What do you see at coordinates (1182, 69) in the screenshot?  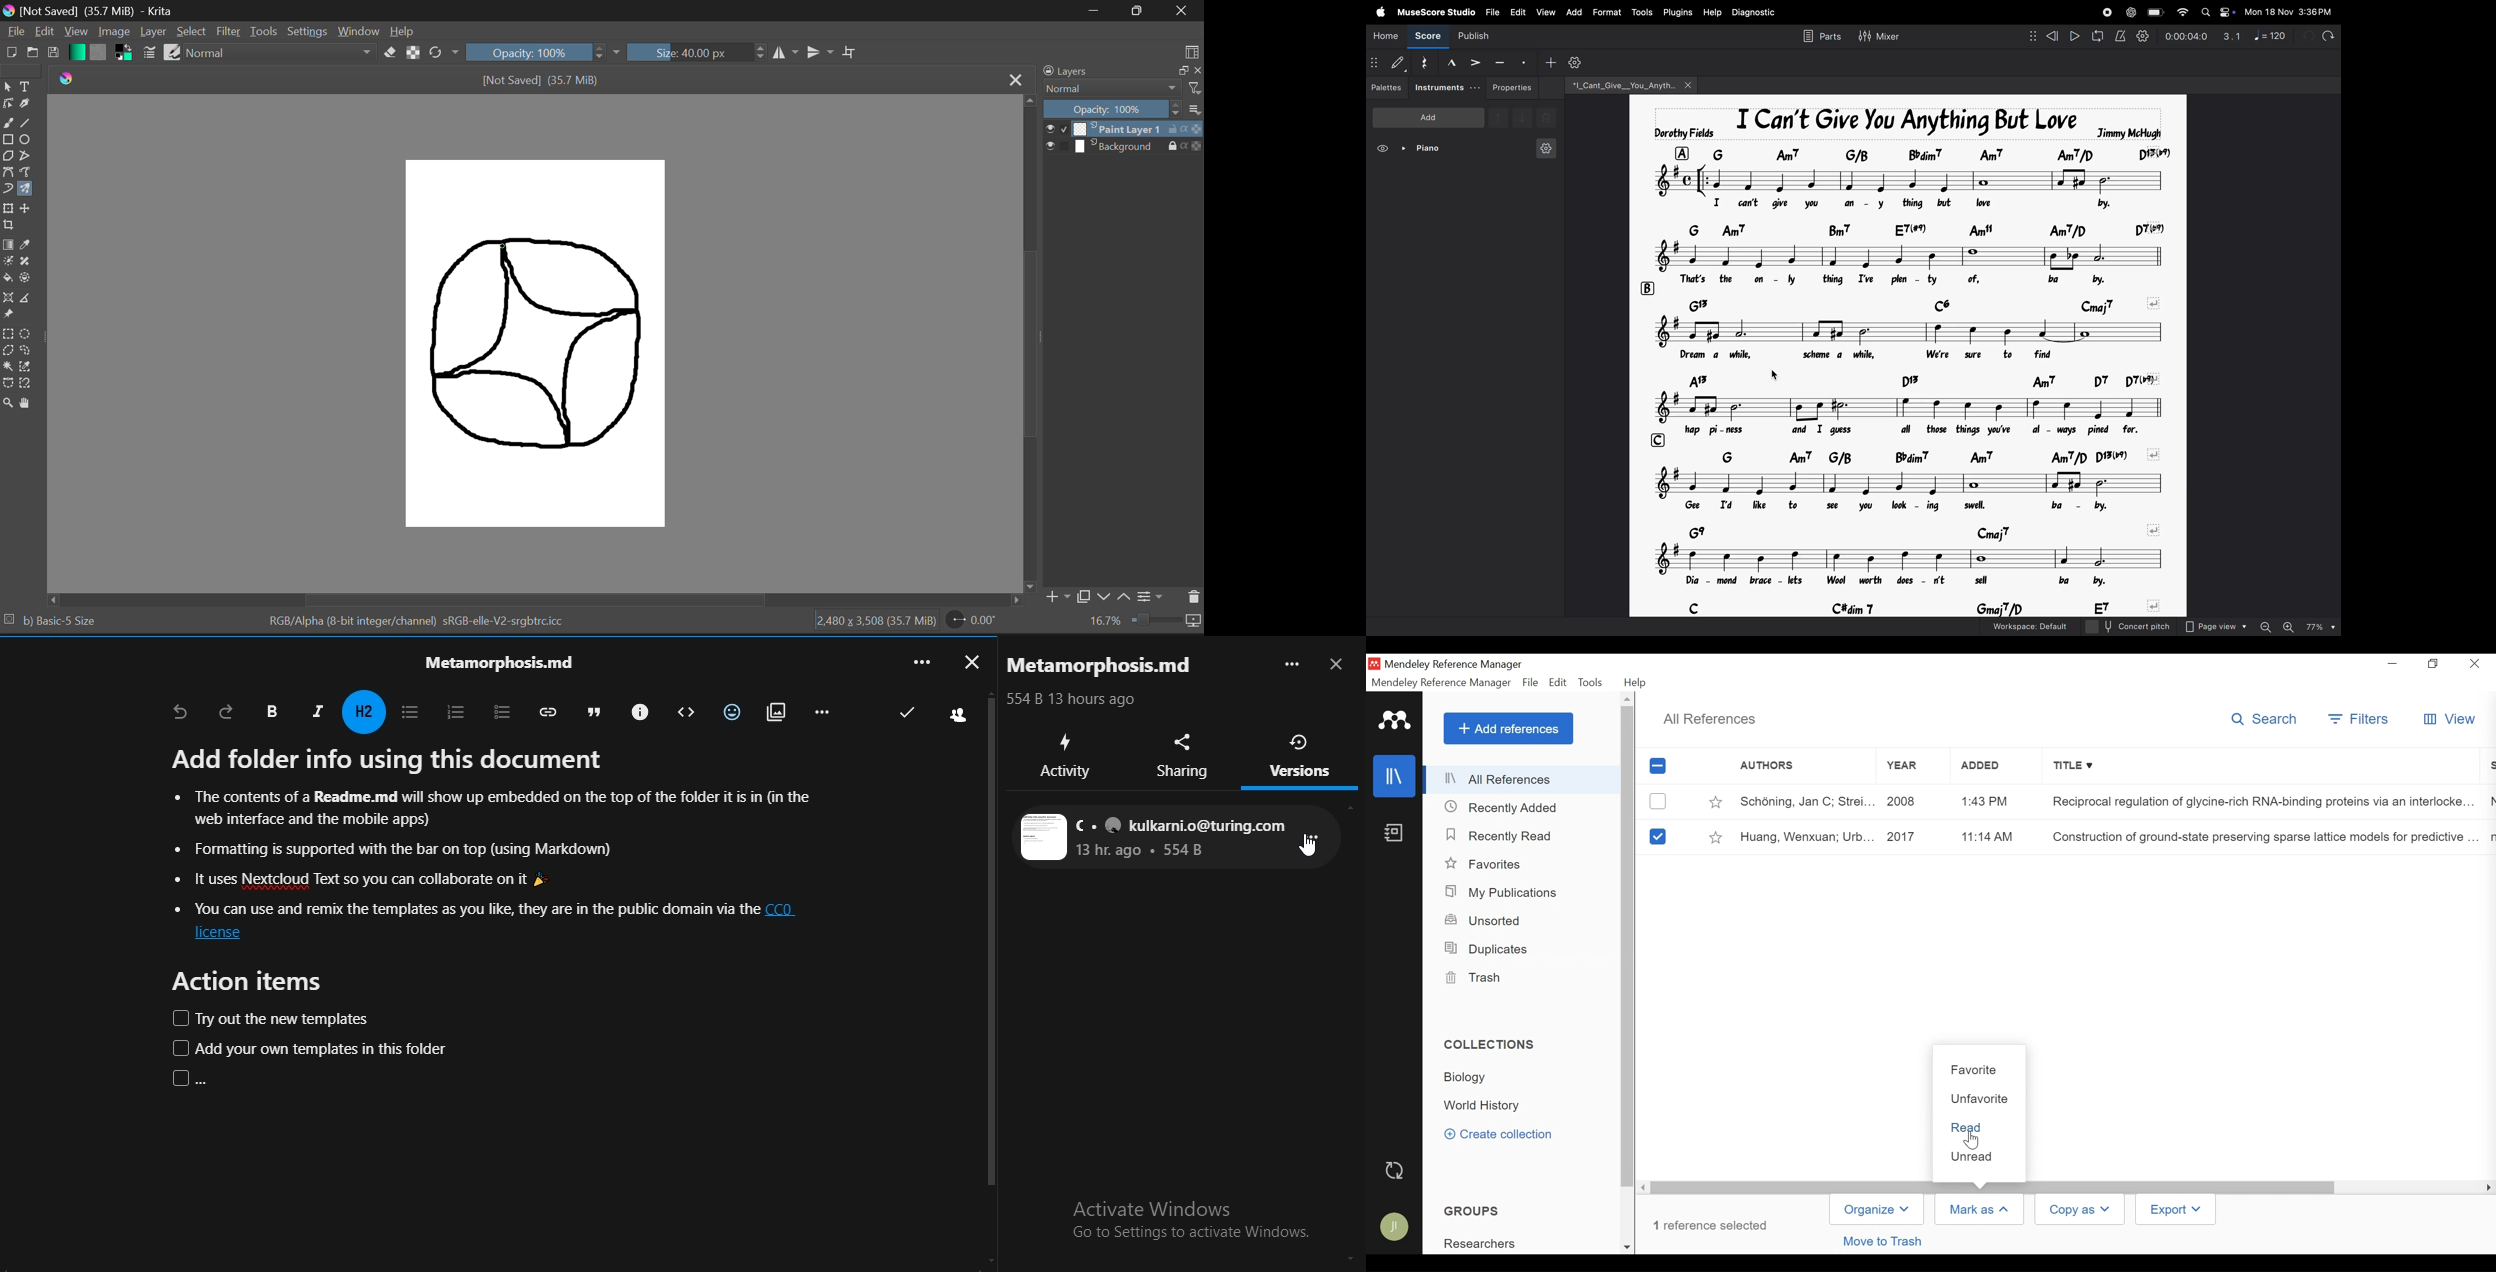 I see `minimize` at bounding box center [1182, 69].